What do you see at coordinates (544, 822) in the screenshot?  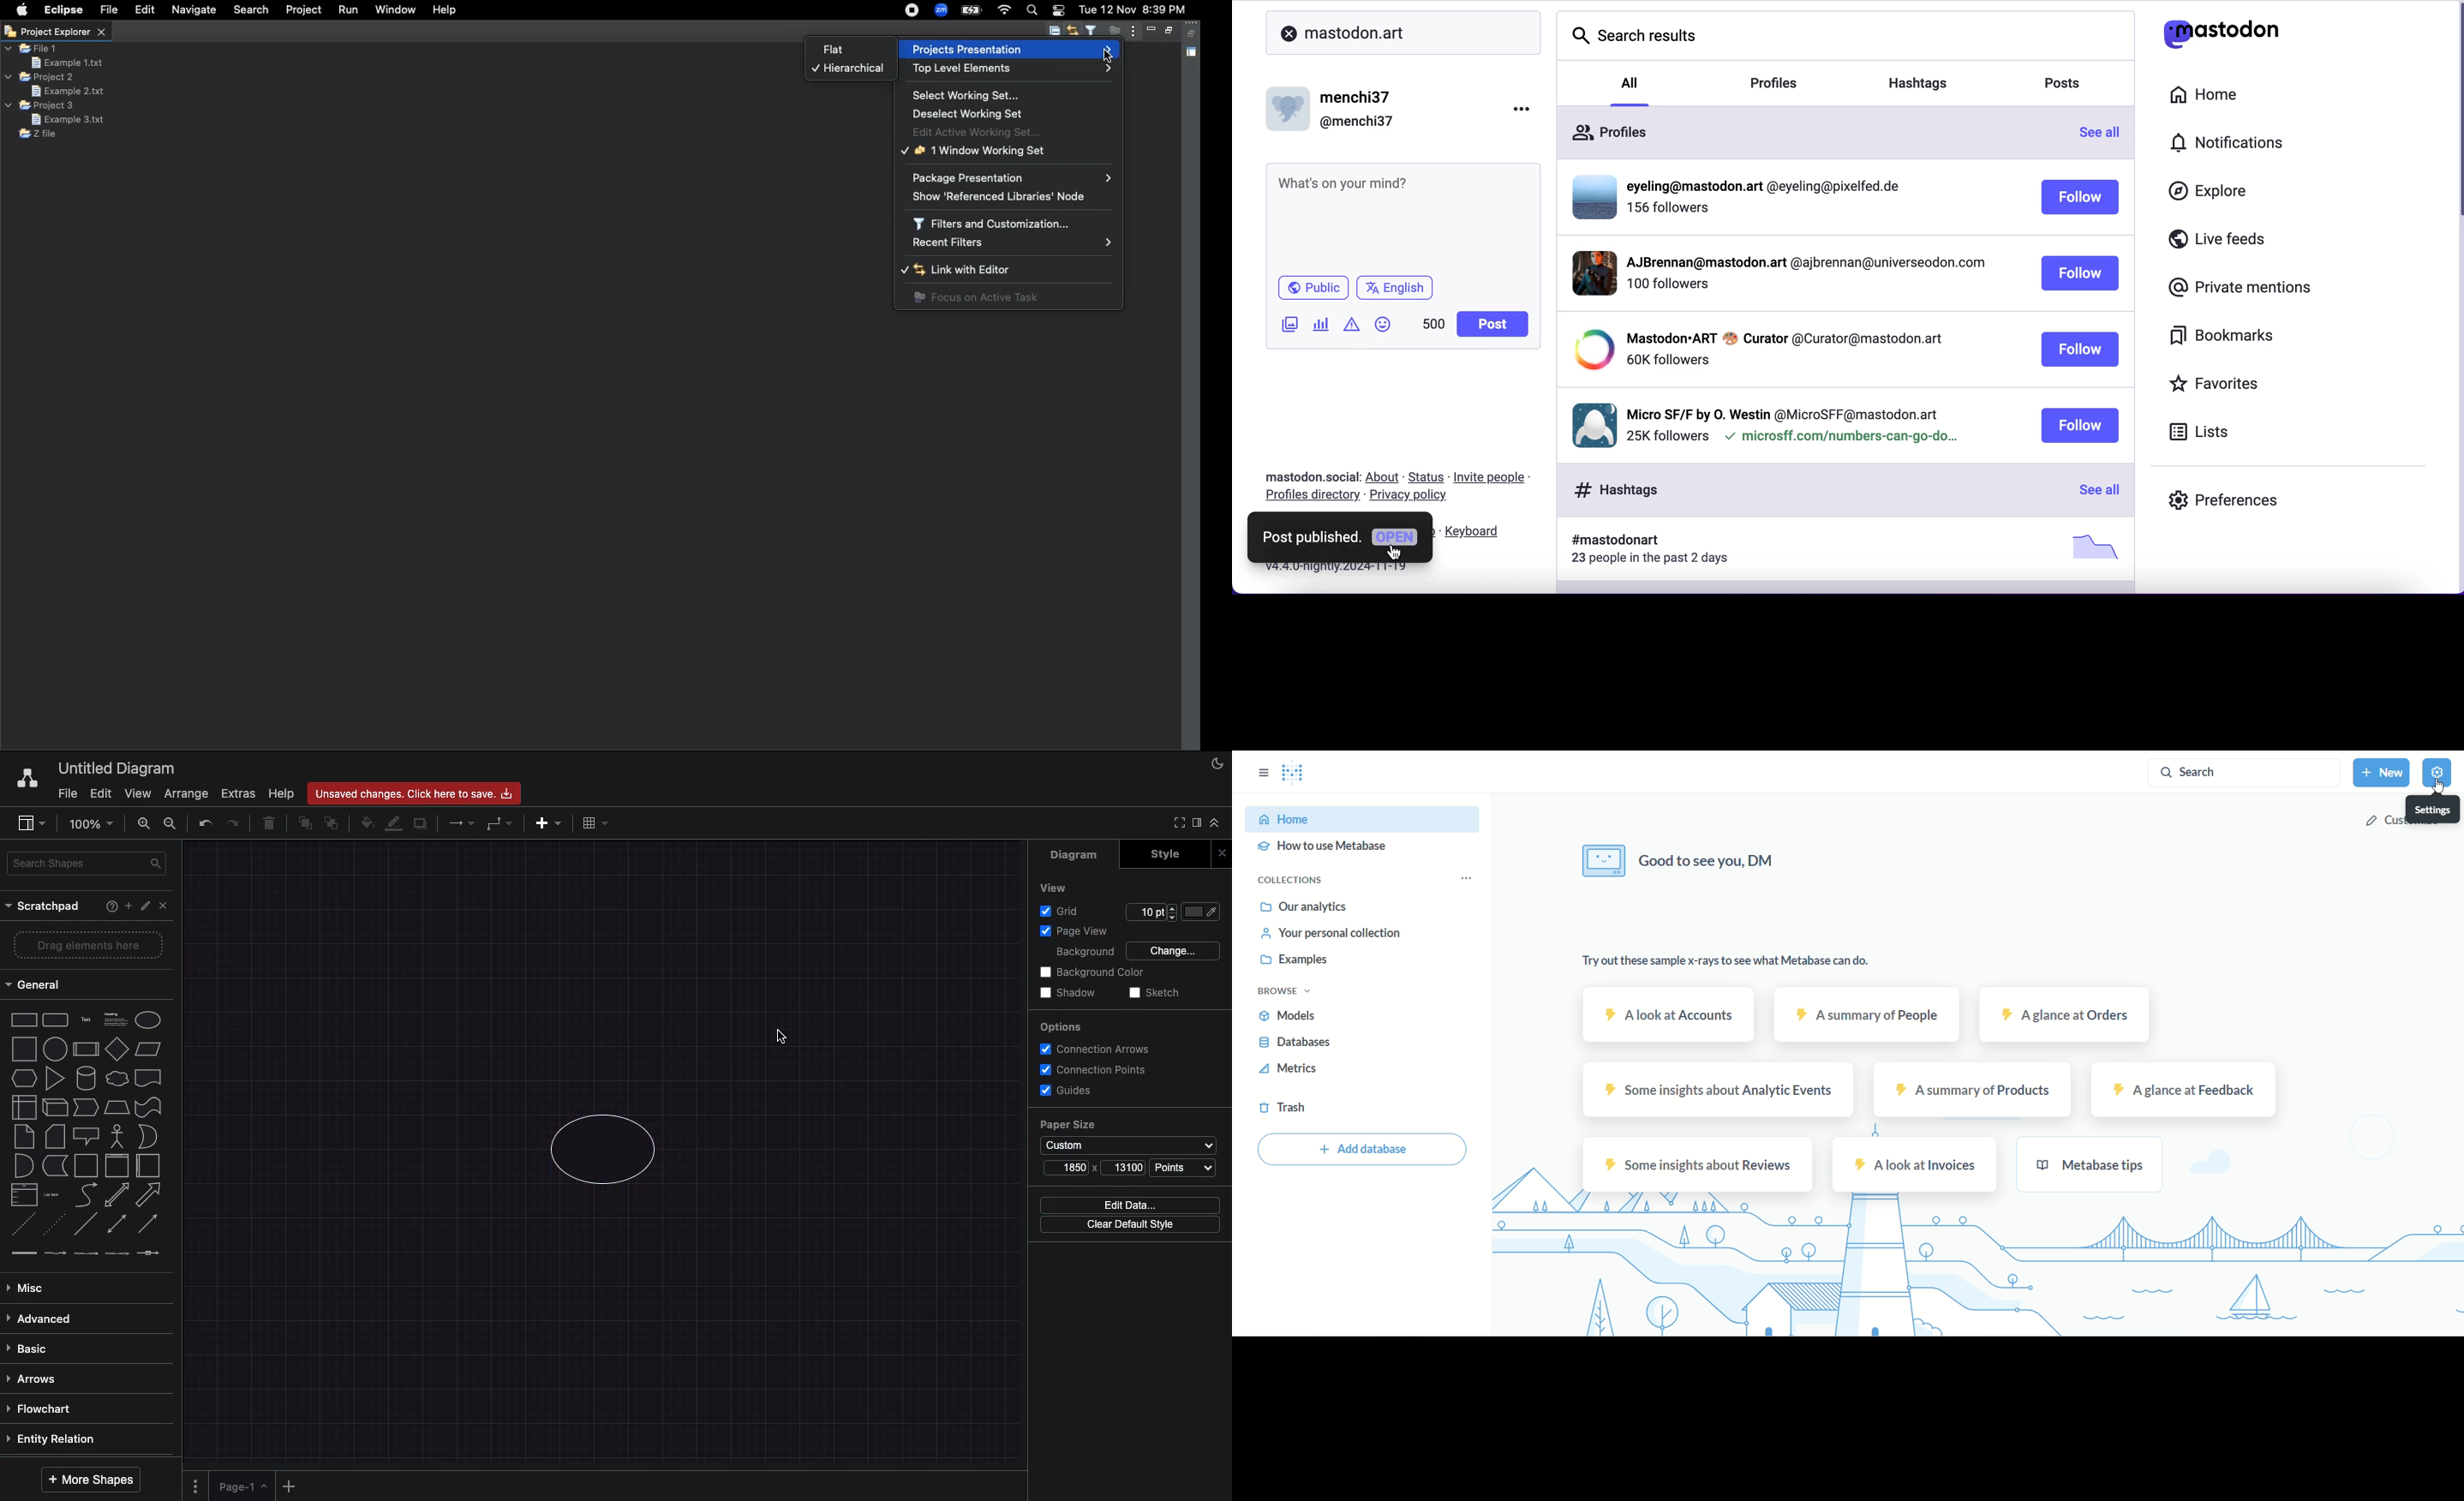 I see `Insert` at bounding box center [544, 822].